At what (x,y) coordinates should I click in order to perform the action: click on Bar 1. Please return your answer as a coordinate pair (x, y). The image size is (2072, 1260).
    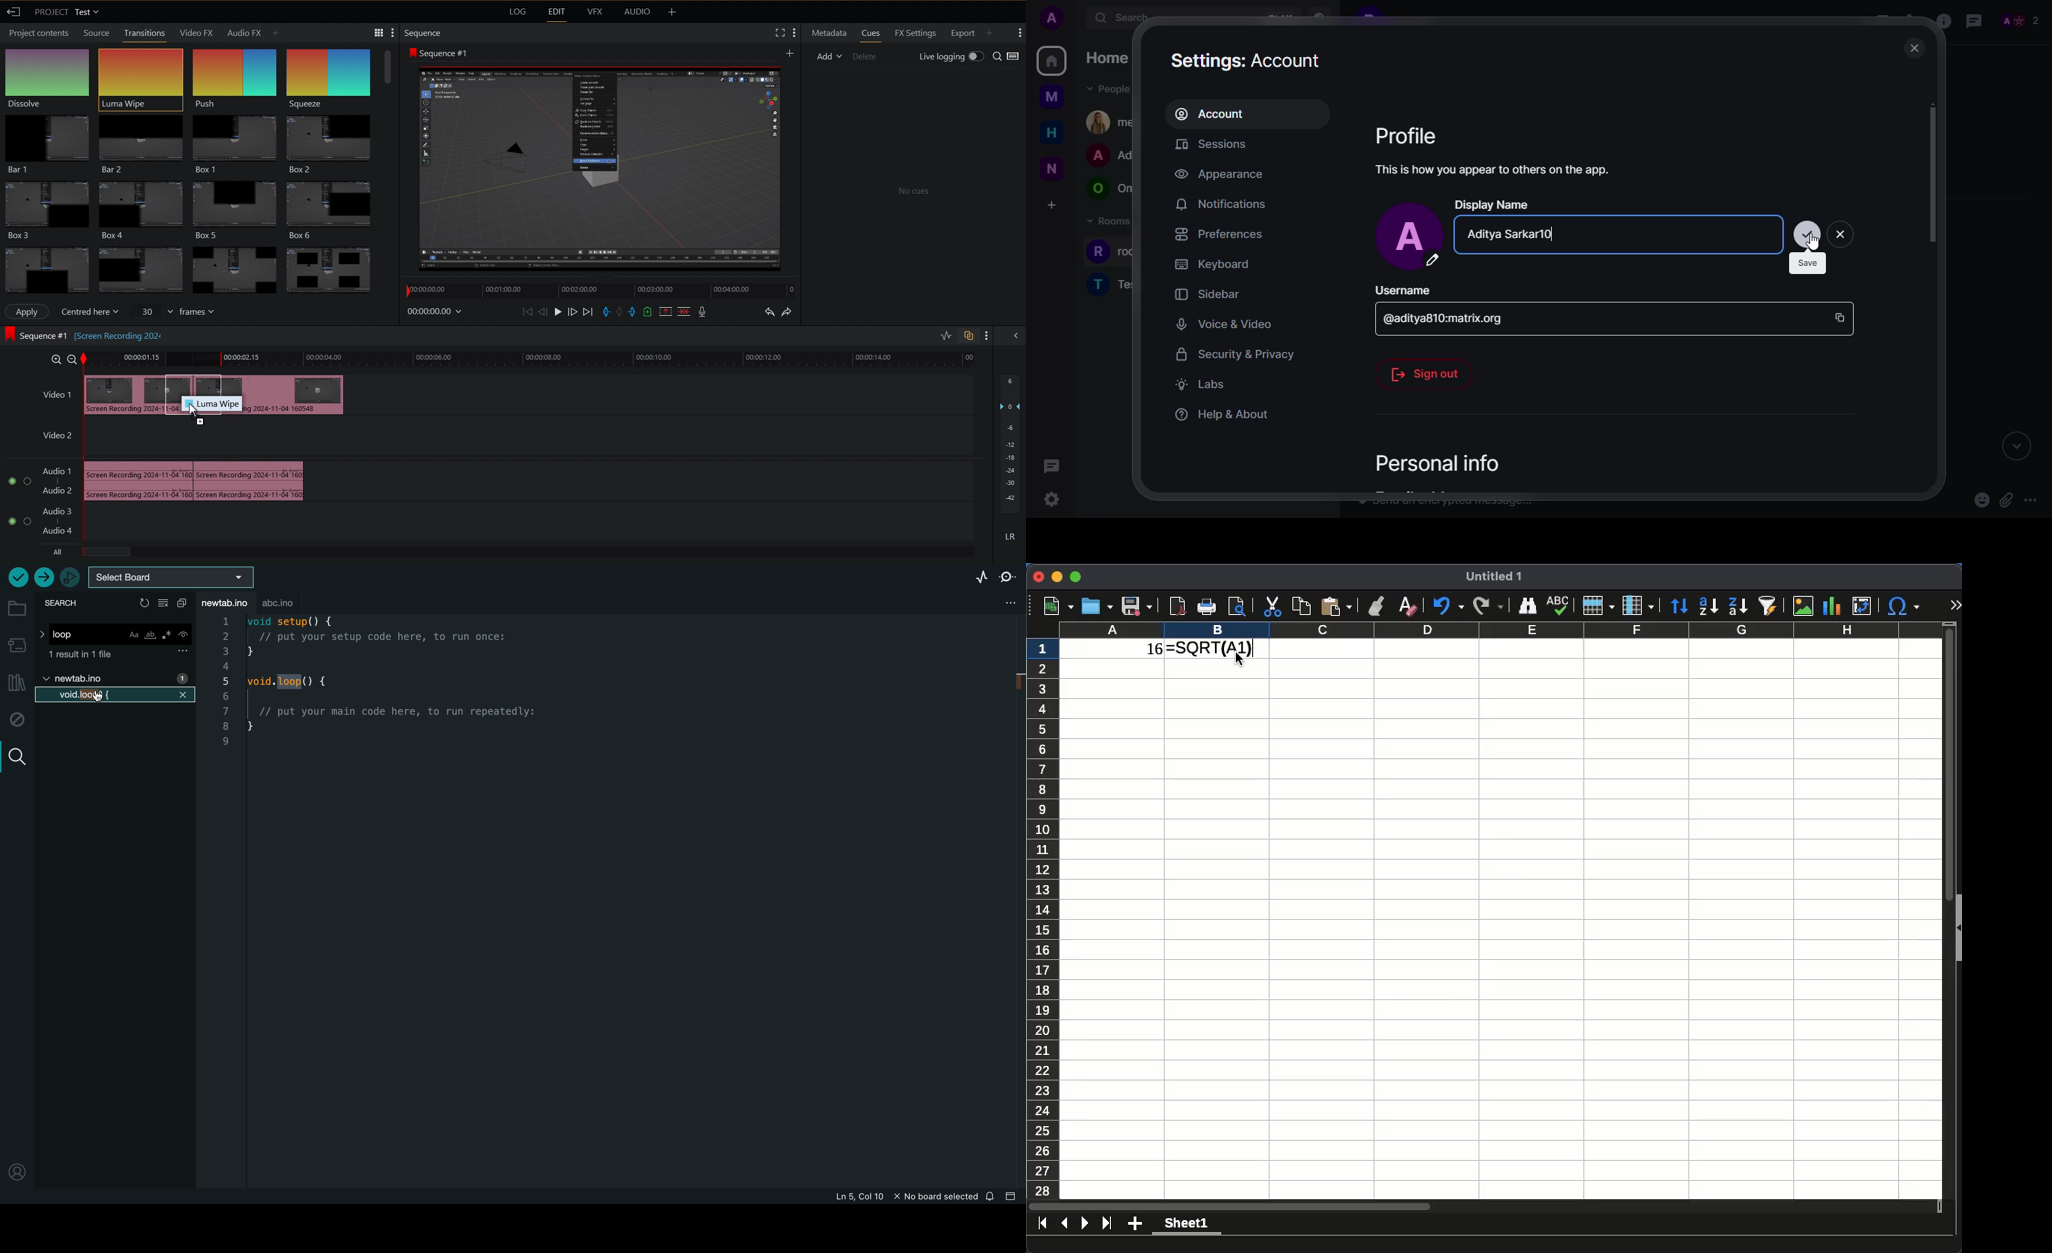
    Looking at the image, I should click on (47, 142).